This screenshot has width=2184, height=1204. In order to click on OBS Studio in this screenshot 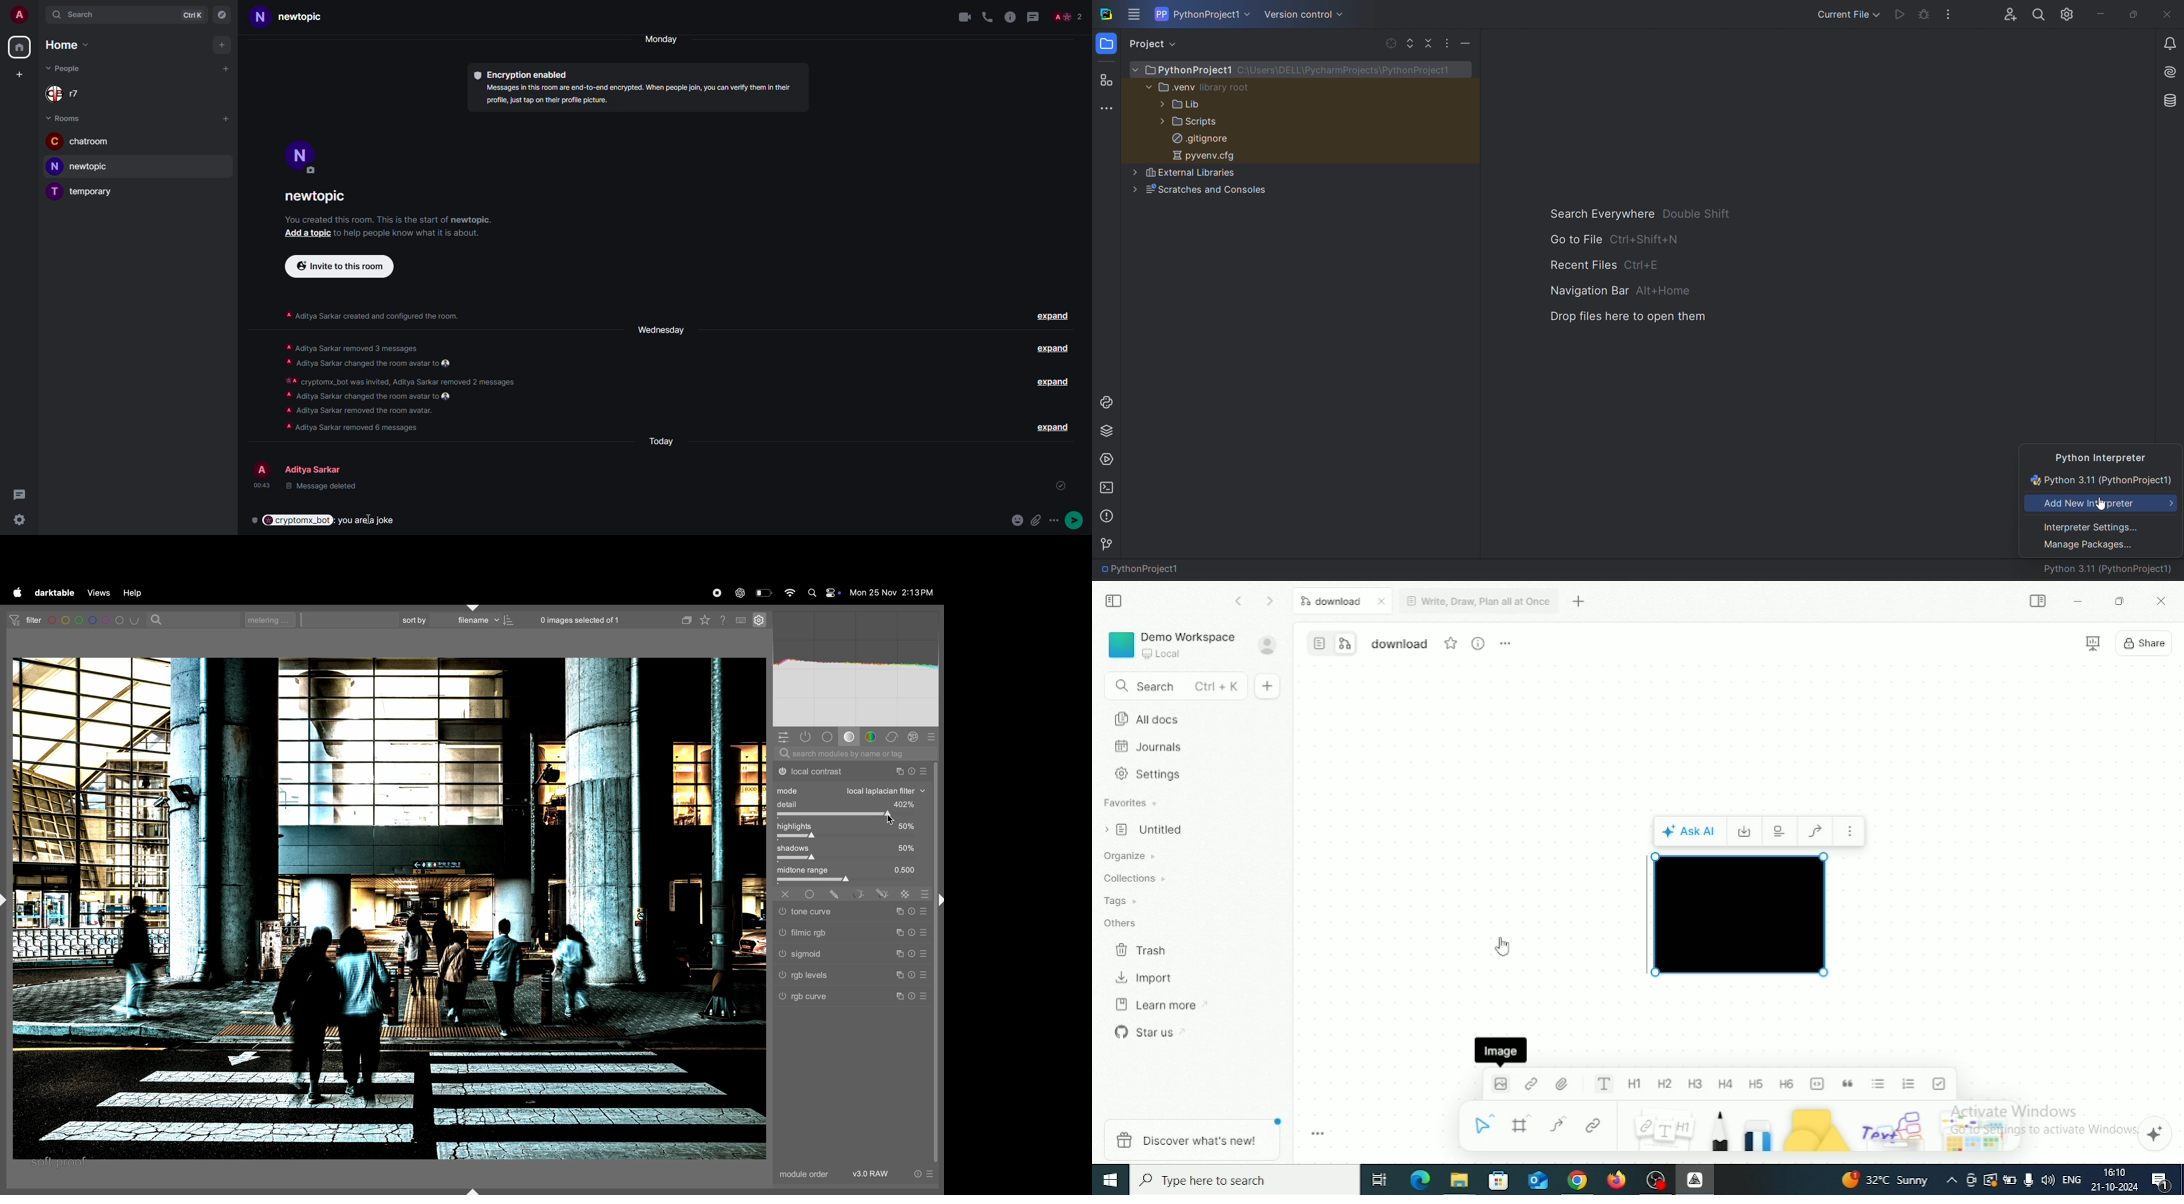, I will do `click(1656, 1181)`.